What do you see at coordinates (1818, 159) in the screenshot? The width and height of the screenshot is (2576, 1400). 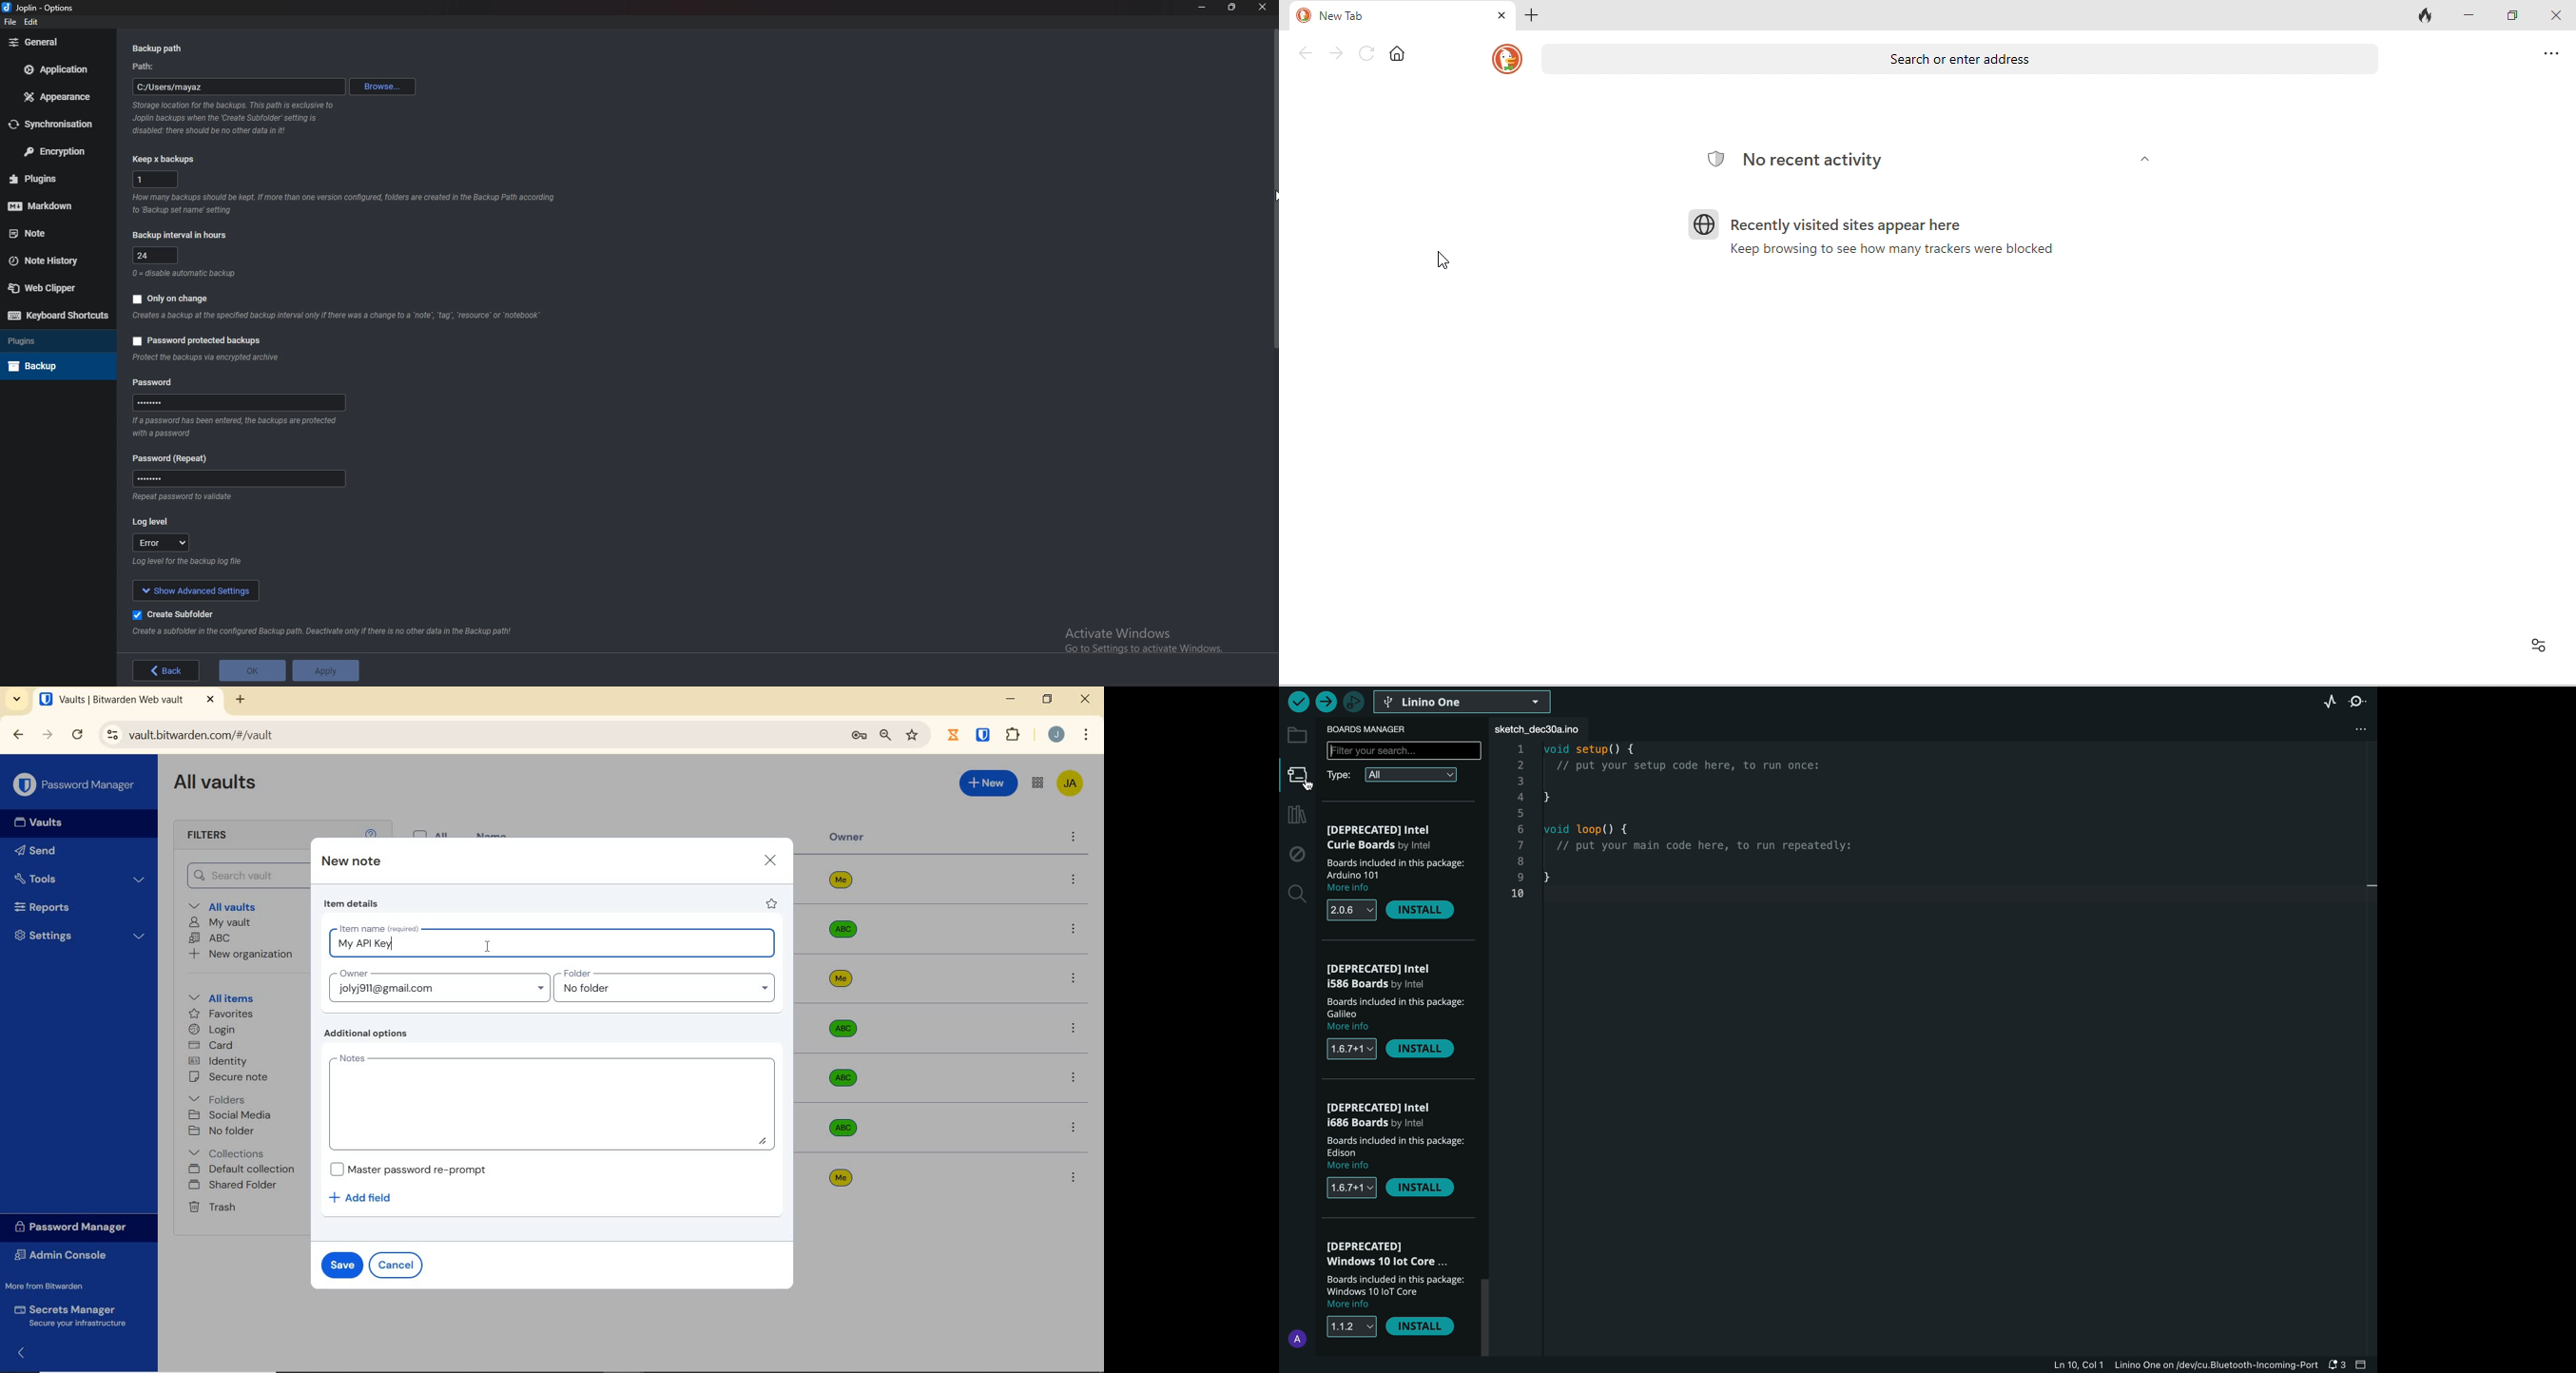 I see `No recent activity` at bounding box center [1818, 159].